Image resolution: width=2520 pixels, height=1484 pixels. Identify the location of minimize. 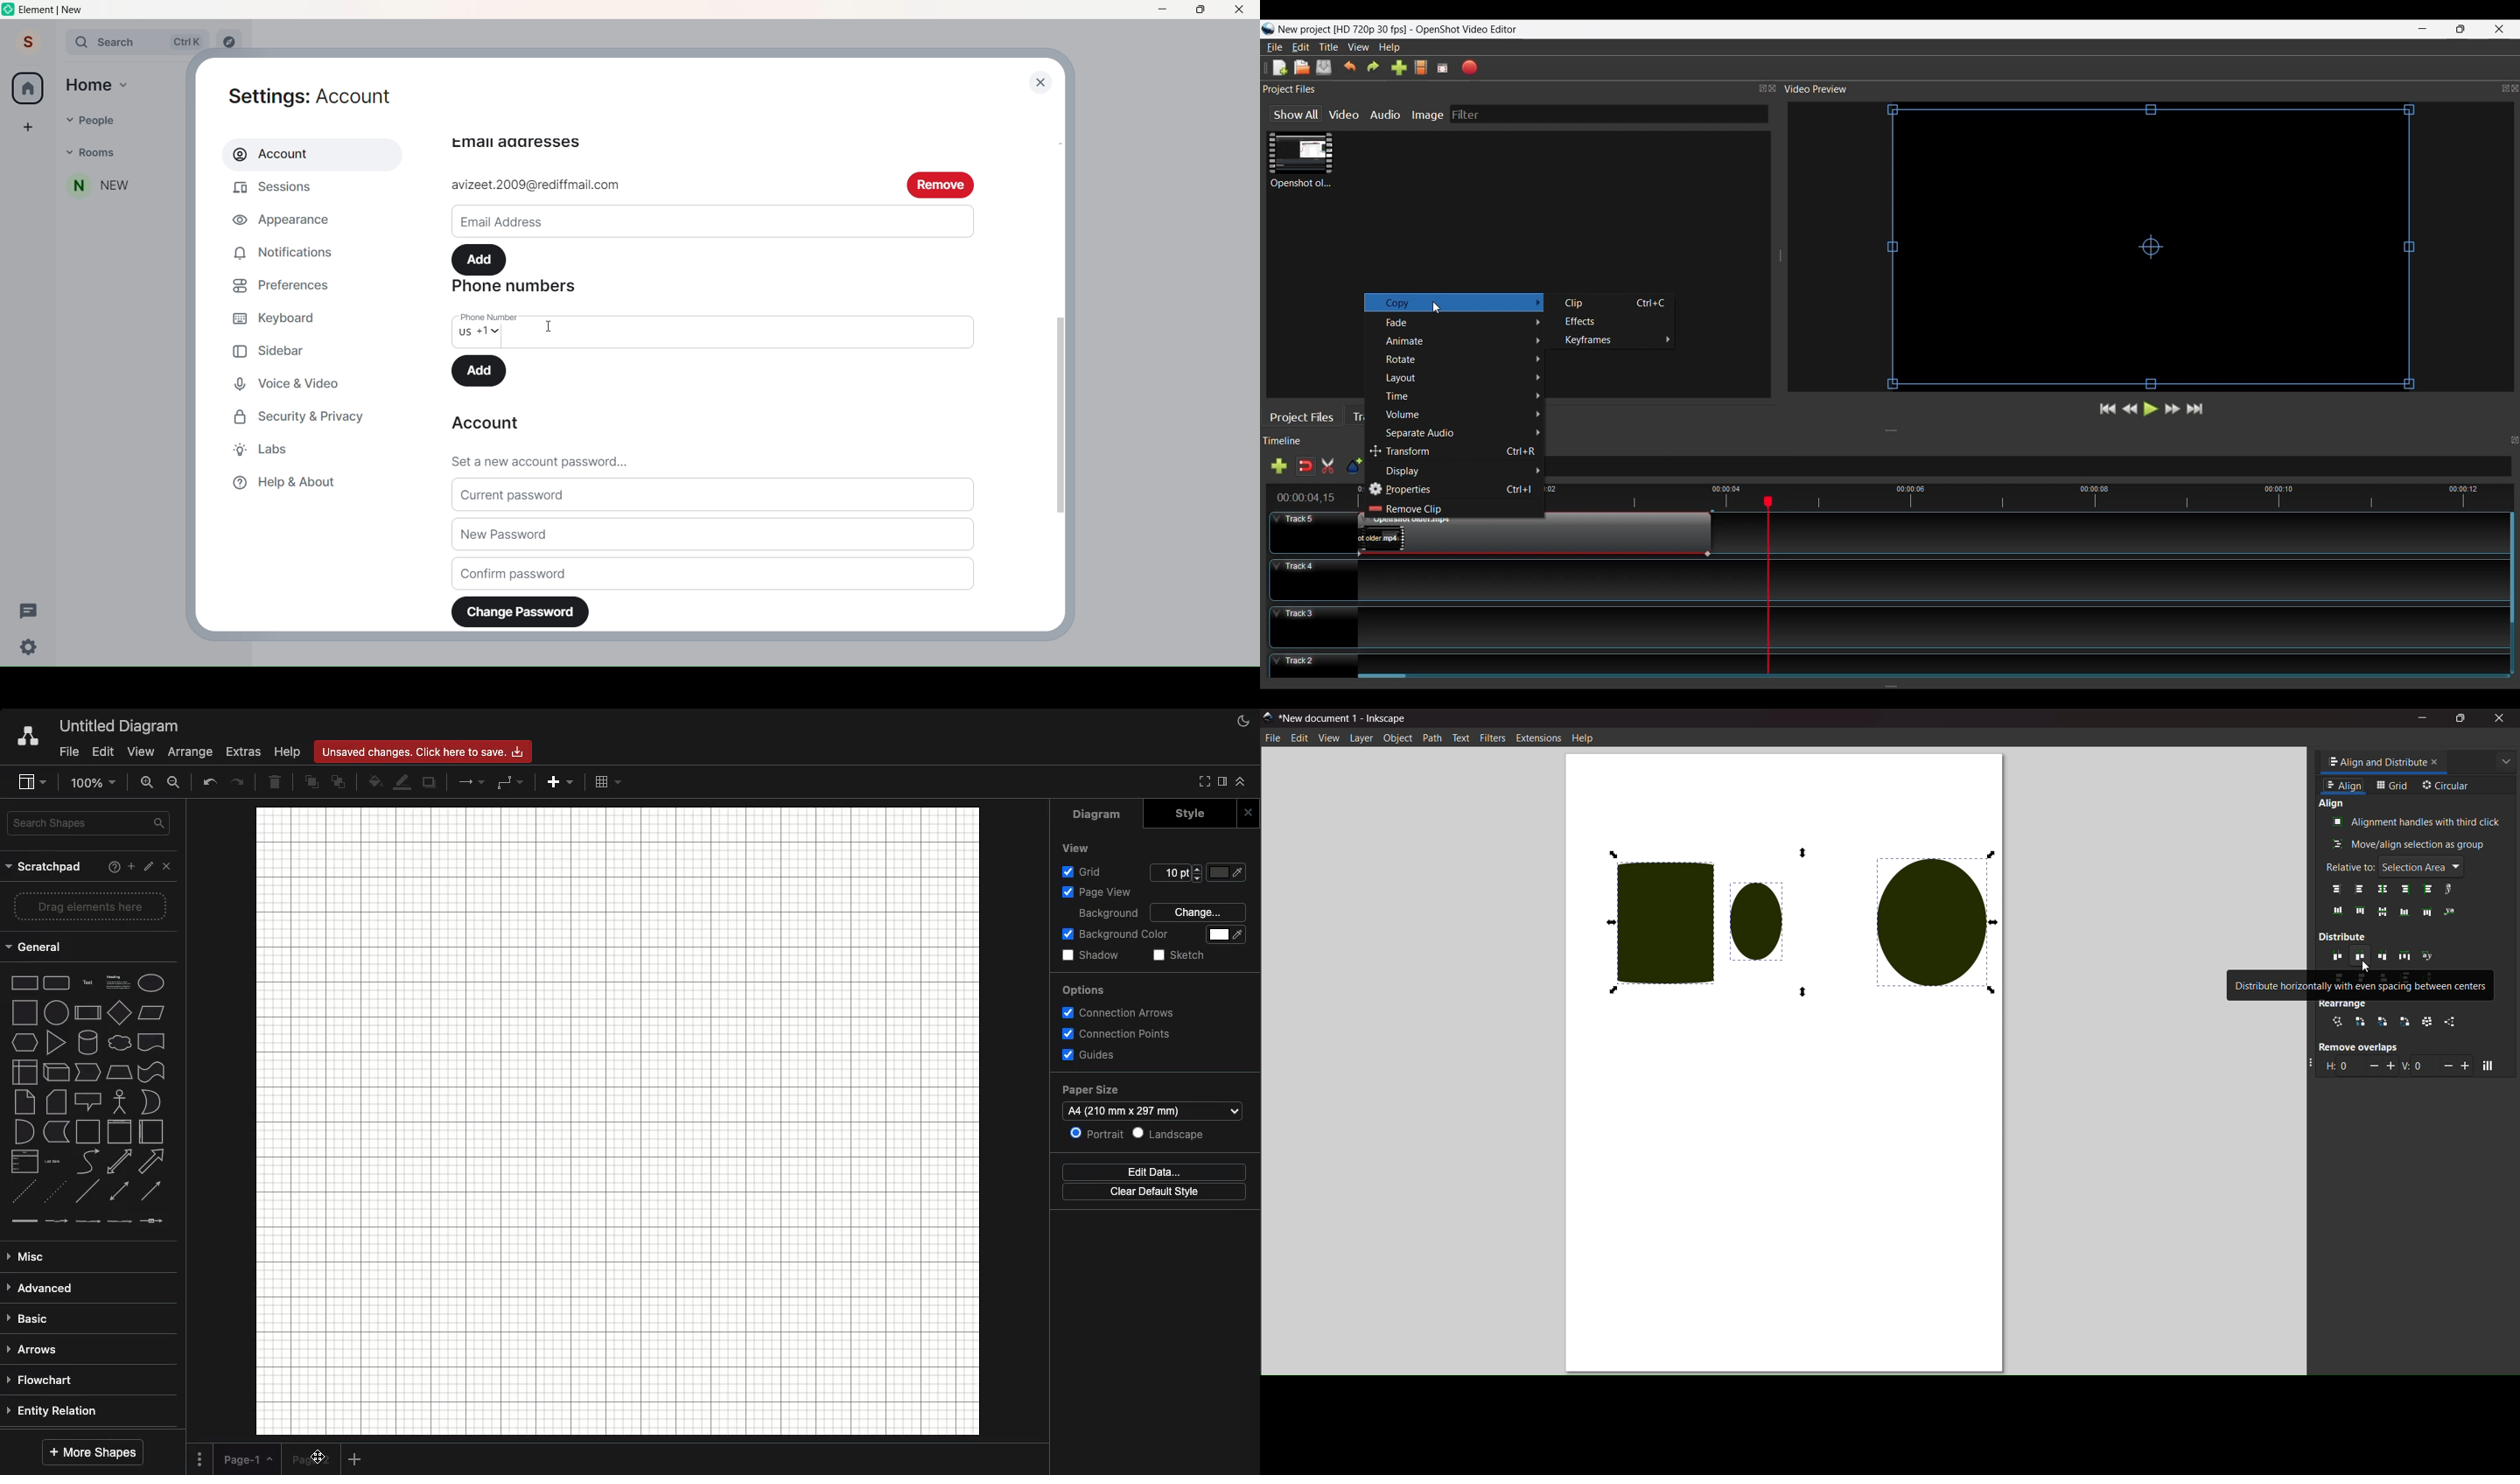
(2423, 29).